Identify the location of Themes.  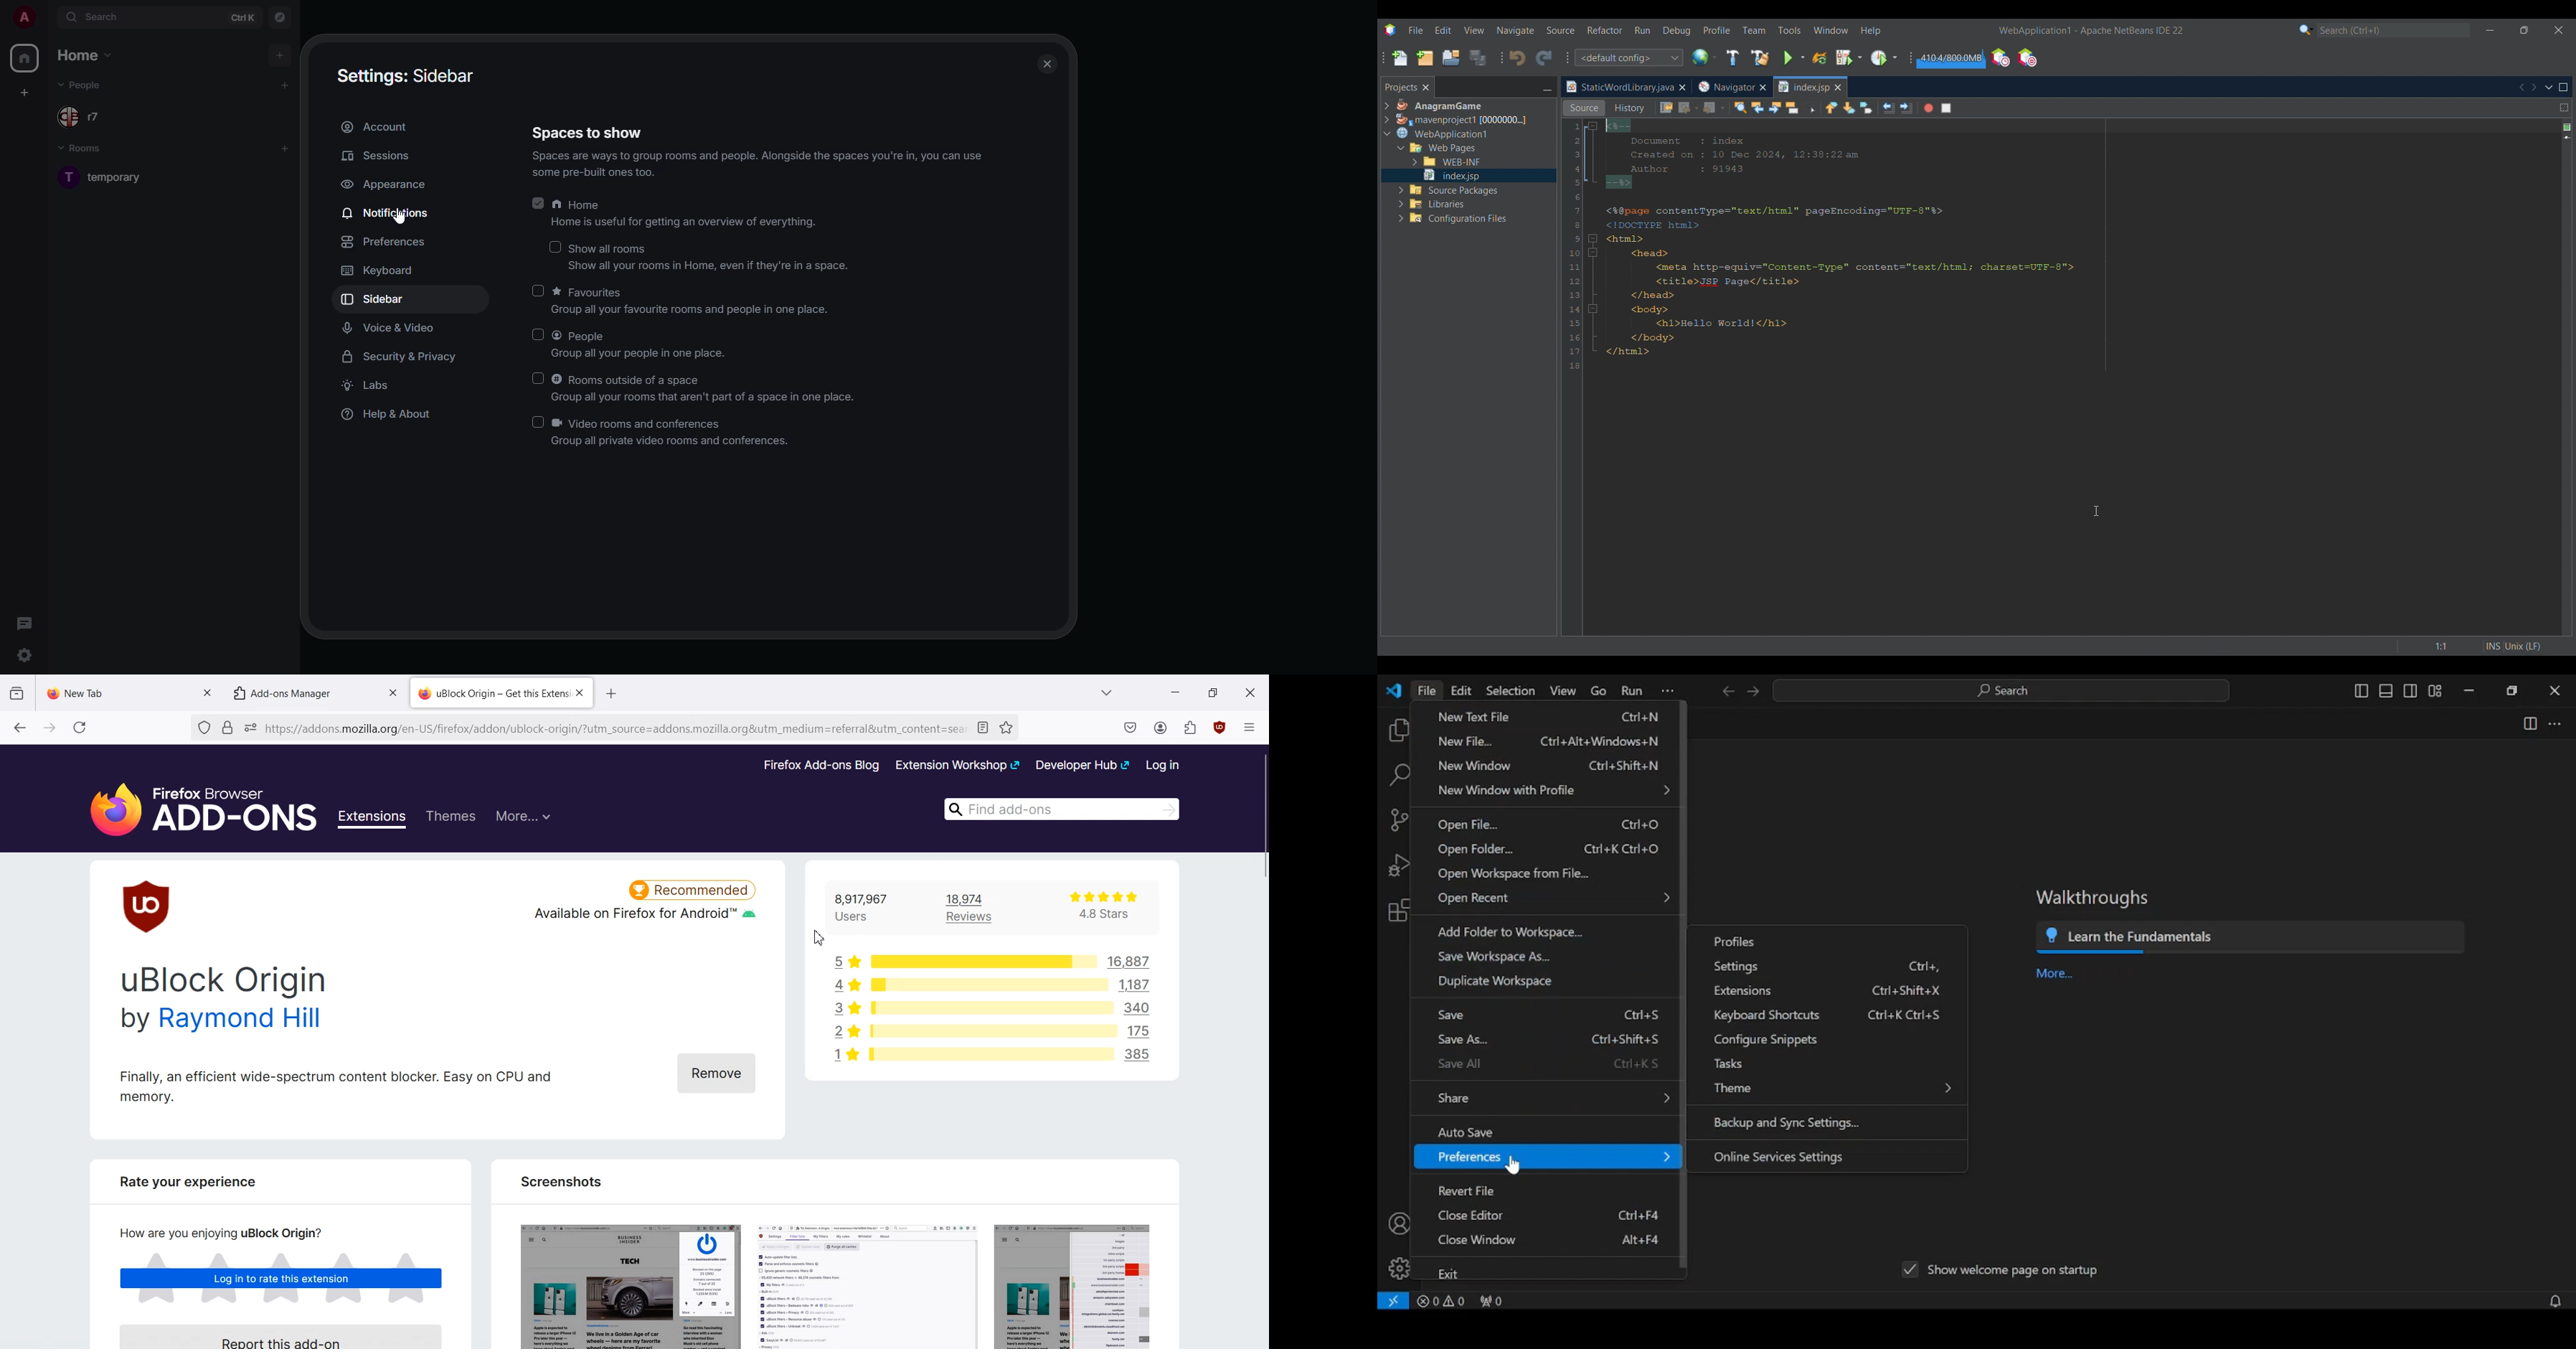
(450, 817).